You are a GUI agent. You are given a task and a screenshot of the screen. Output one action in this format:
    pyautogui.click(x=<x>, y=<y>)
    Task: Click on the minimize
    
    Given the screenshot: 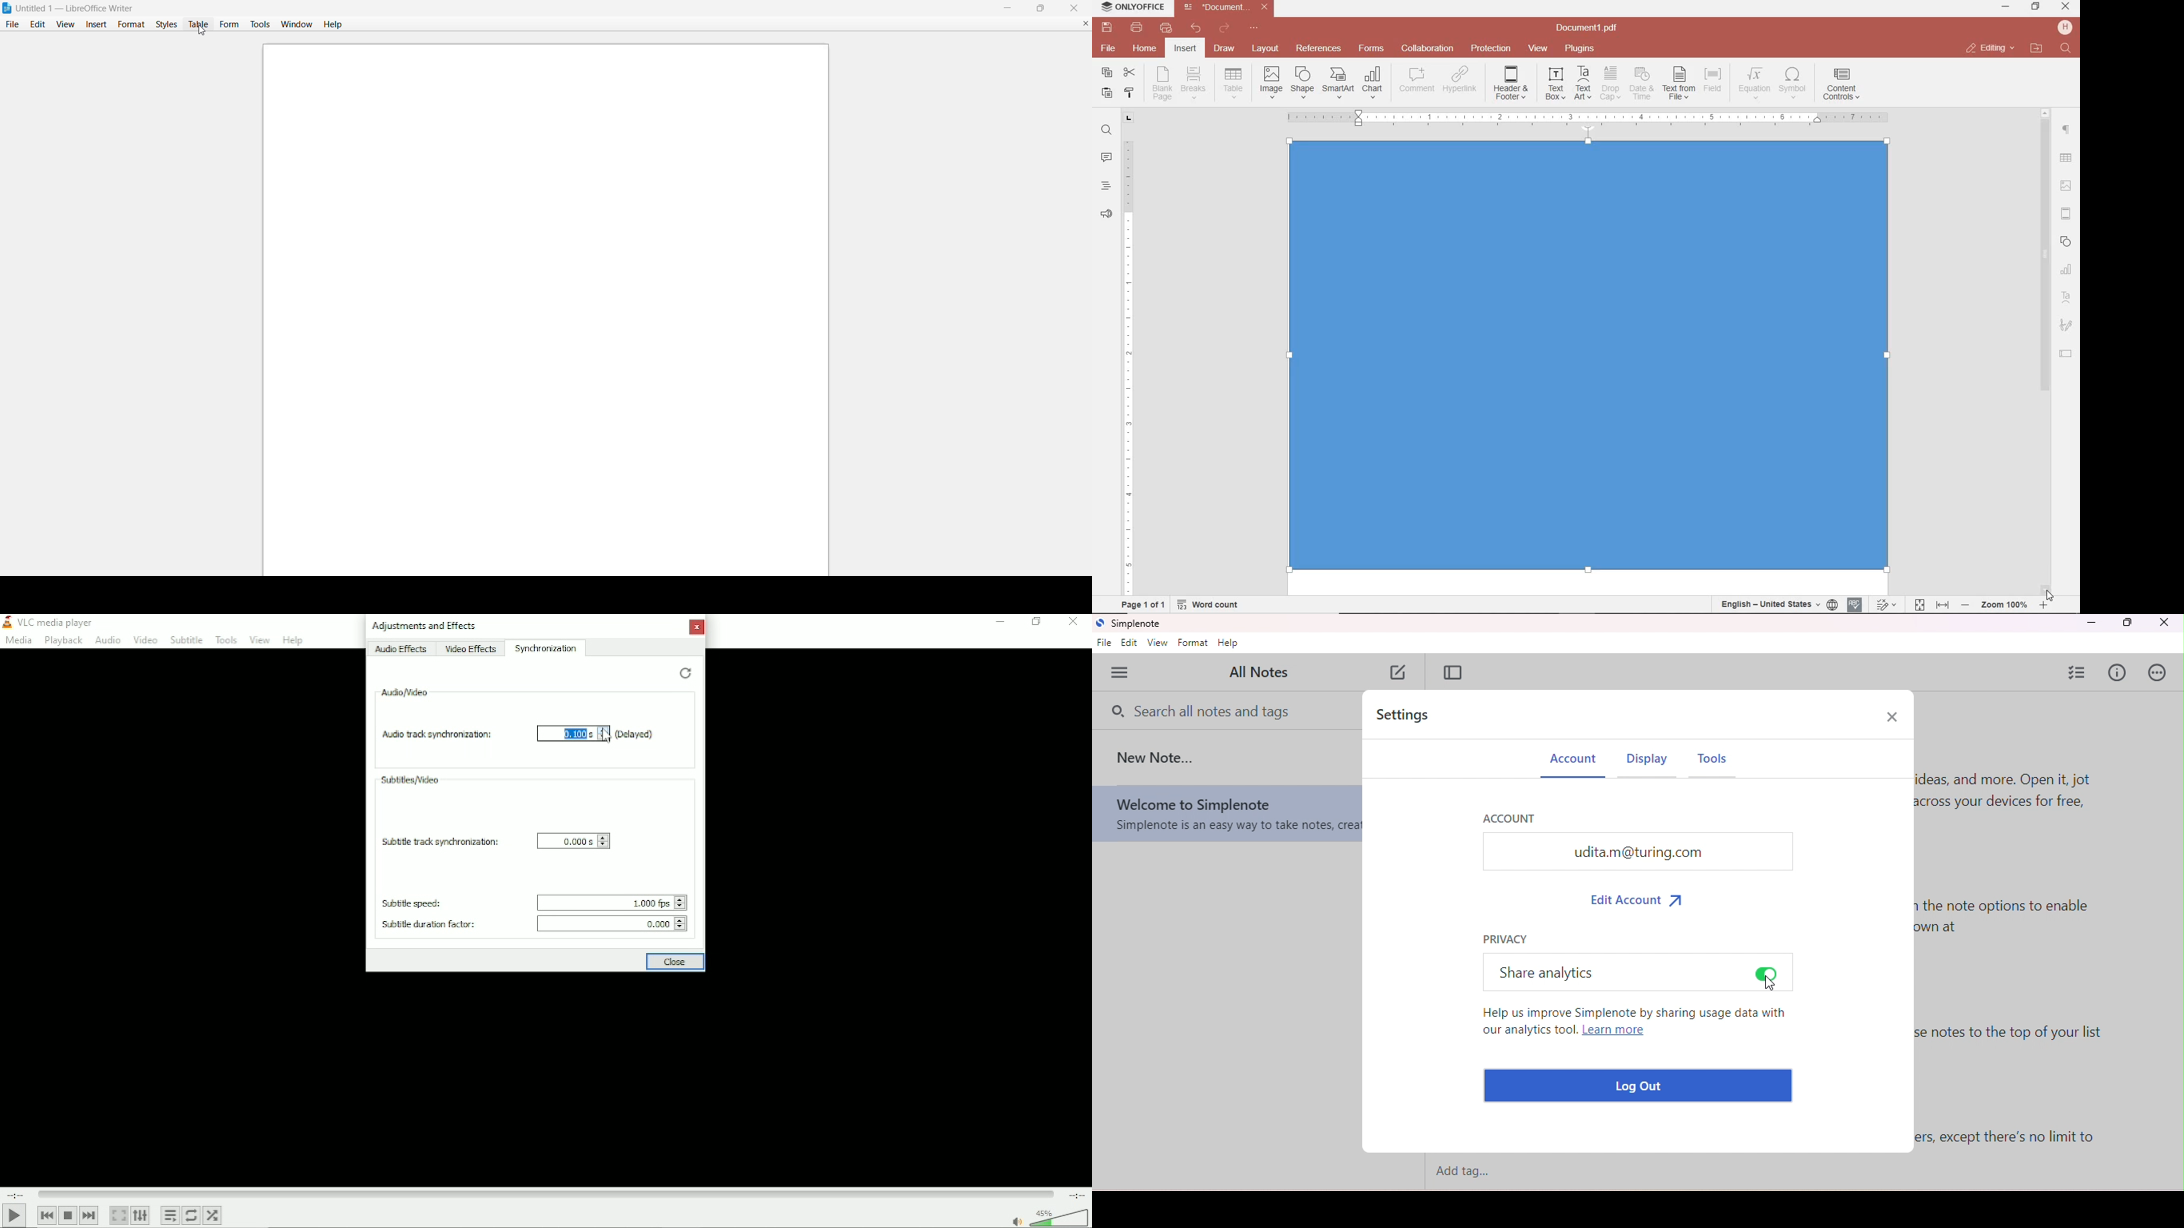 What is the action you would take?
    pyautogui.click(x=2007, y=6)
    